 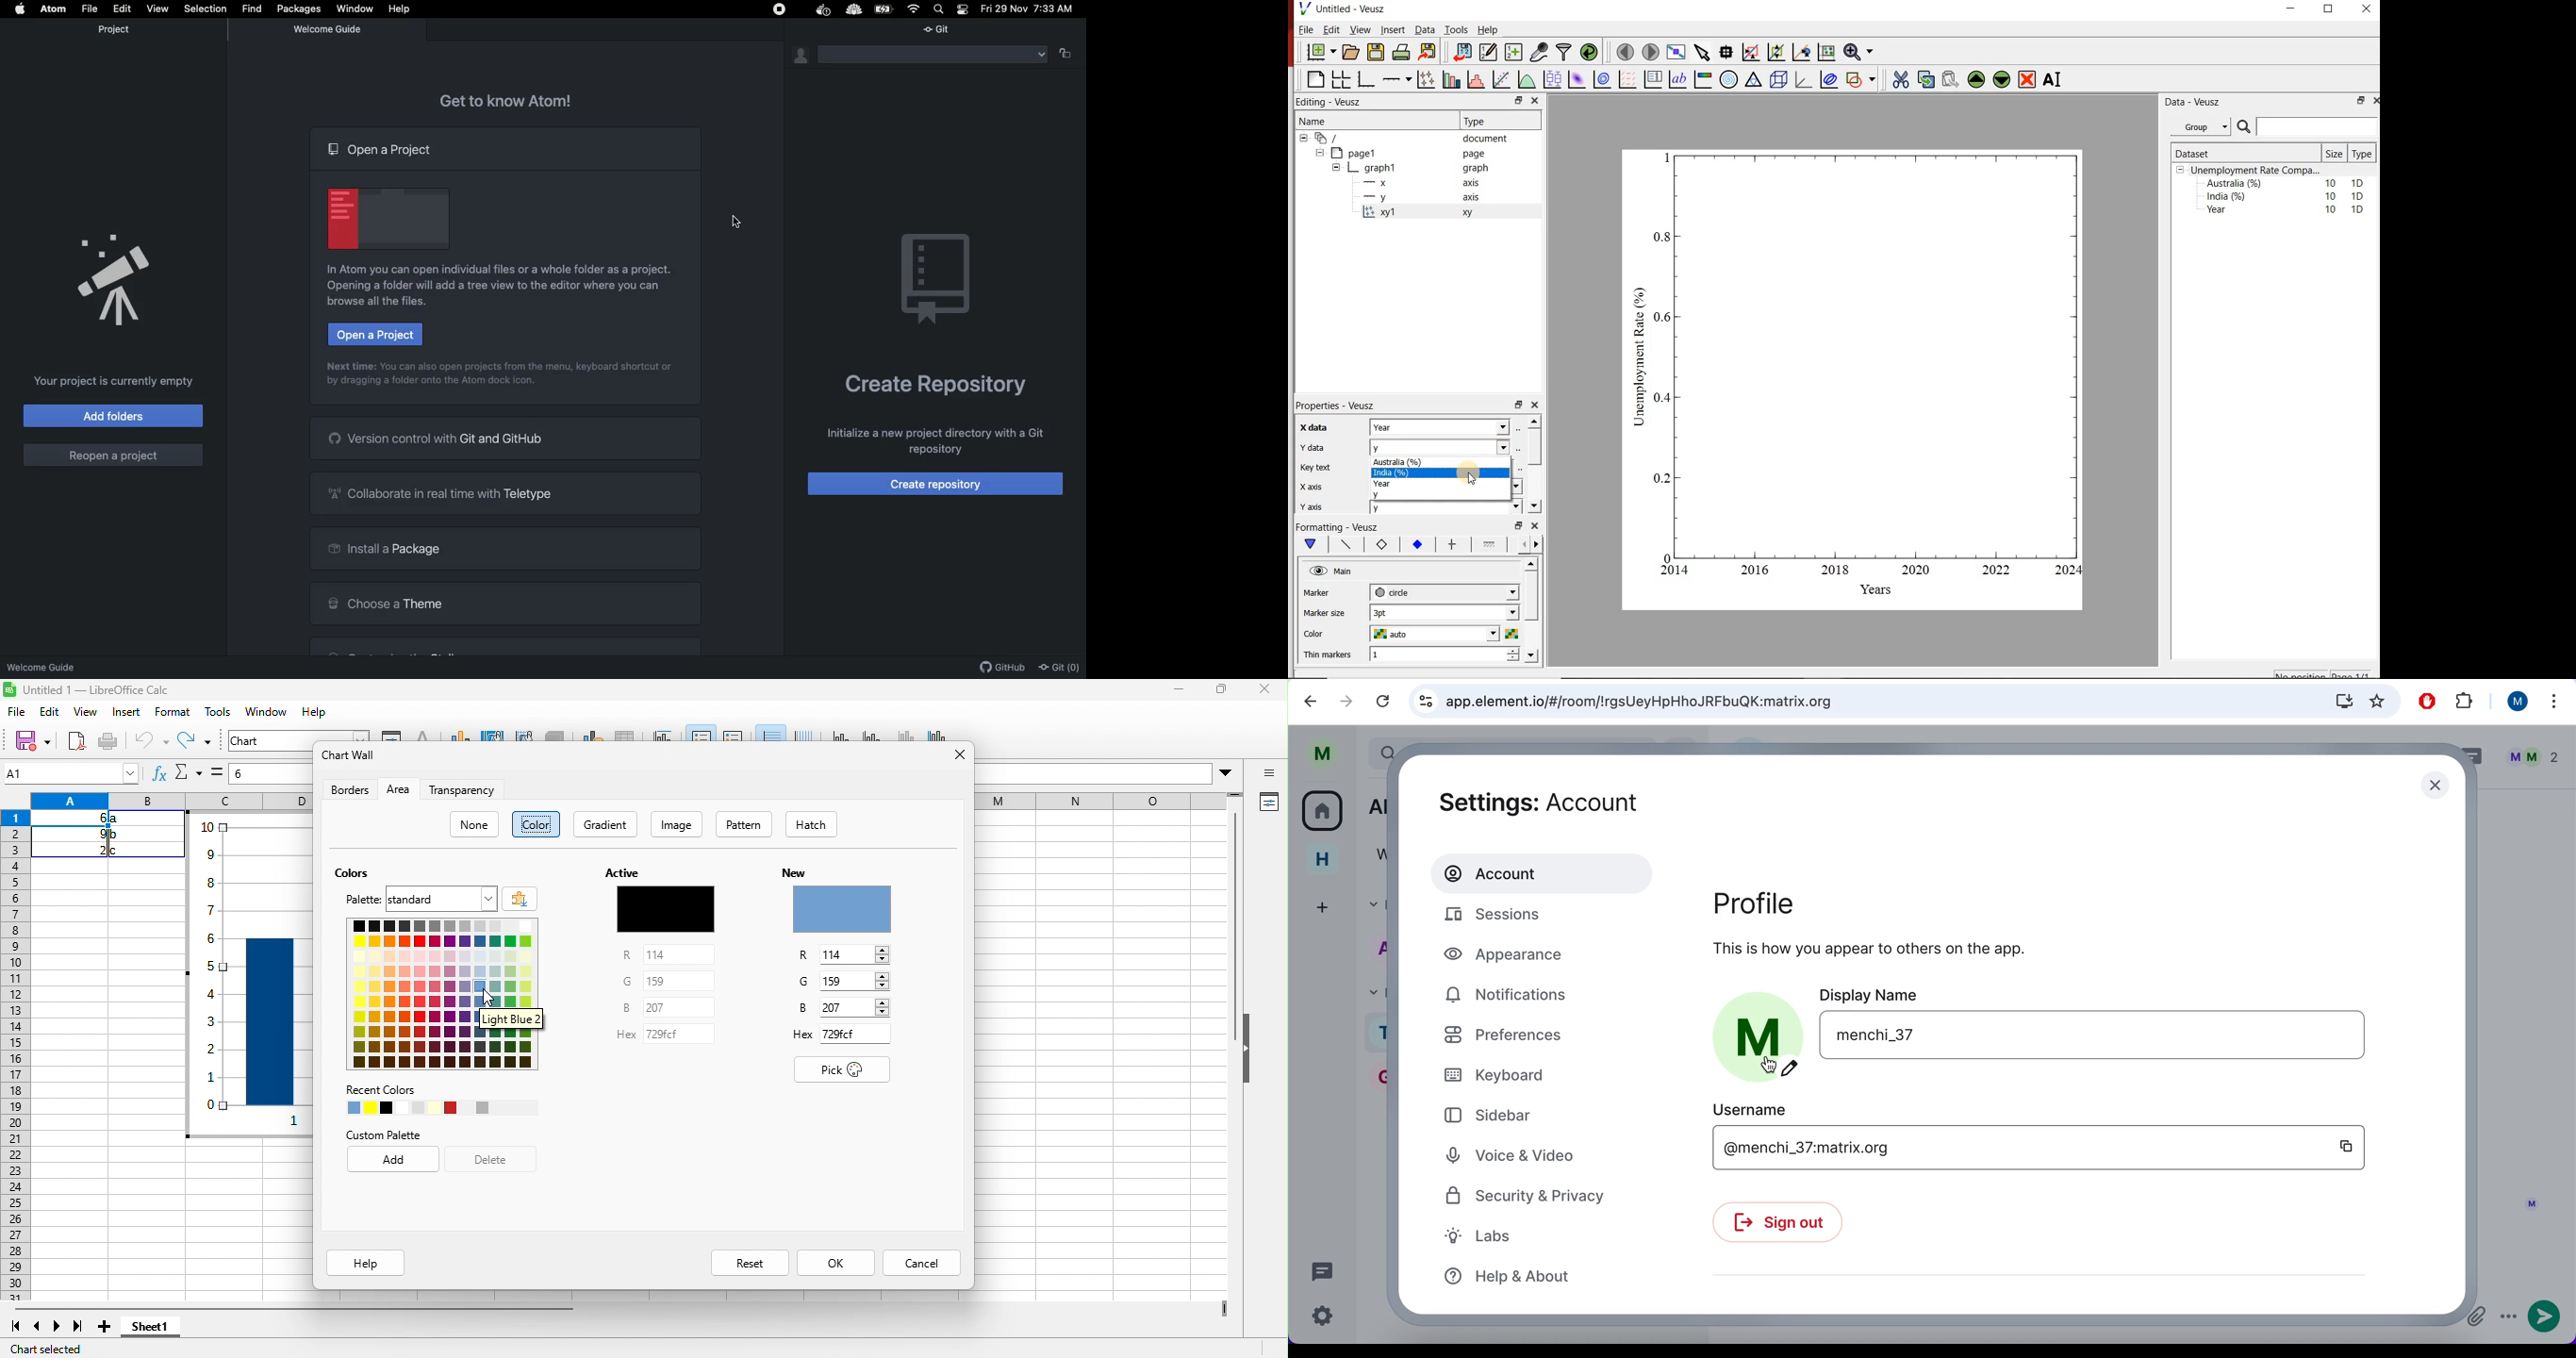 What do you see at coordinates (656, 1007) in the screenshot?
I see `297` at bounding box center [656, 1007].